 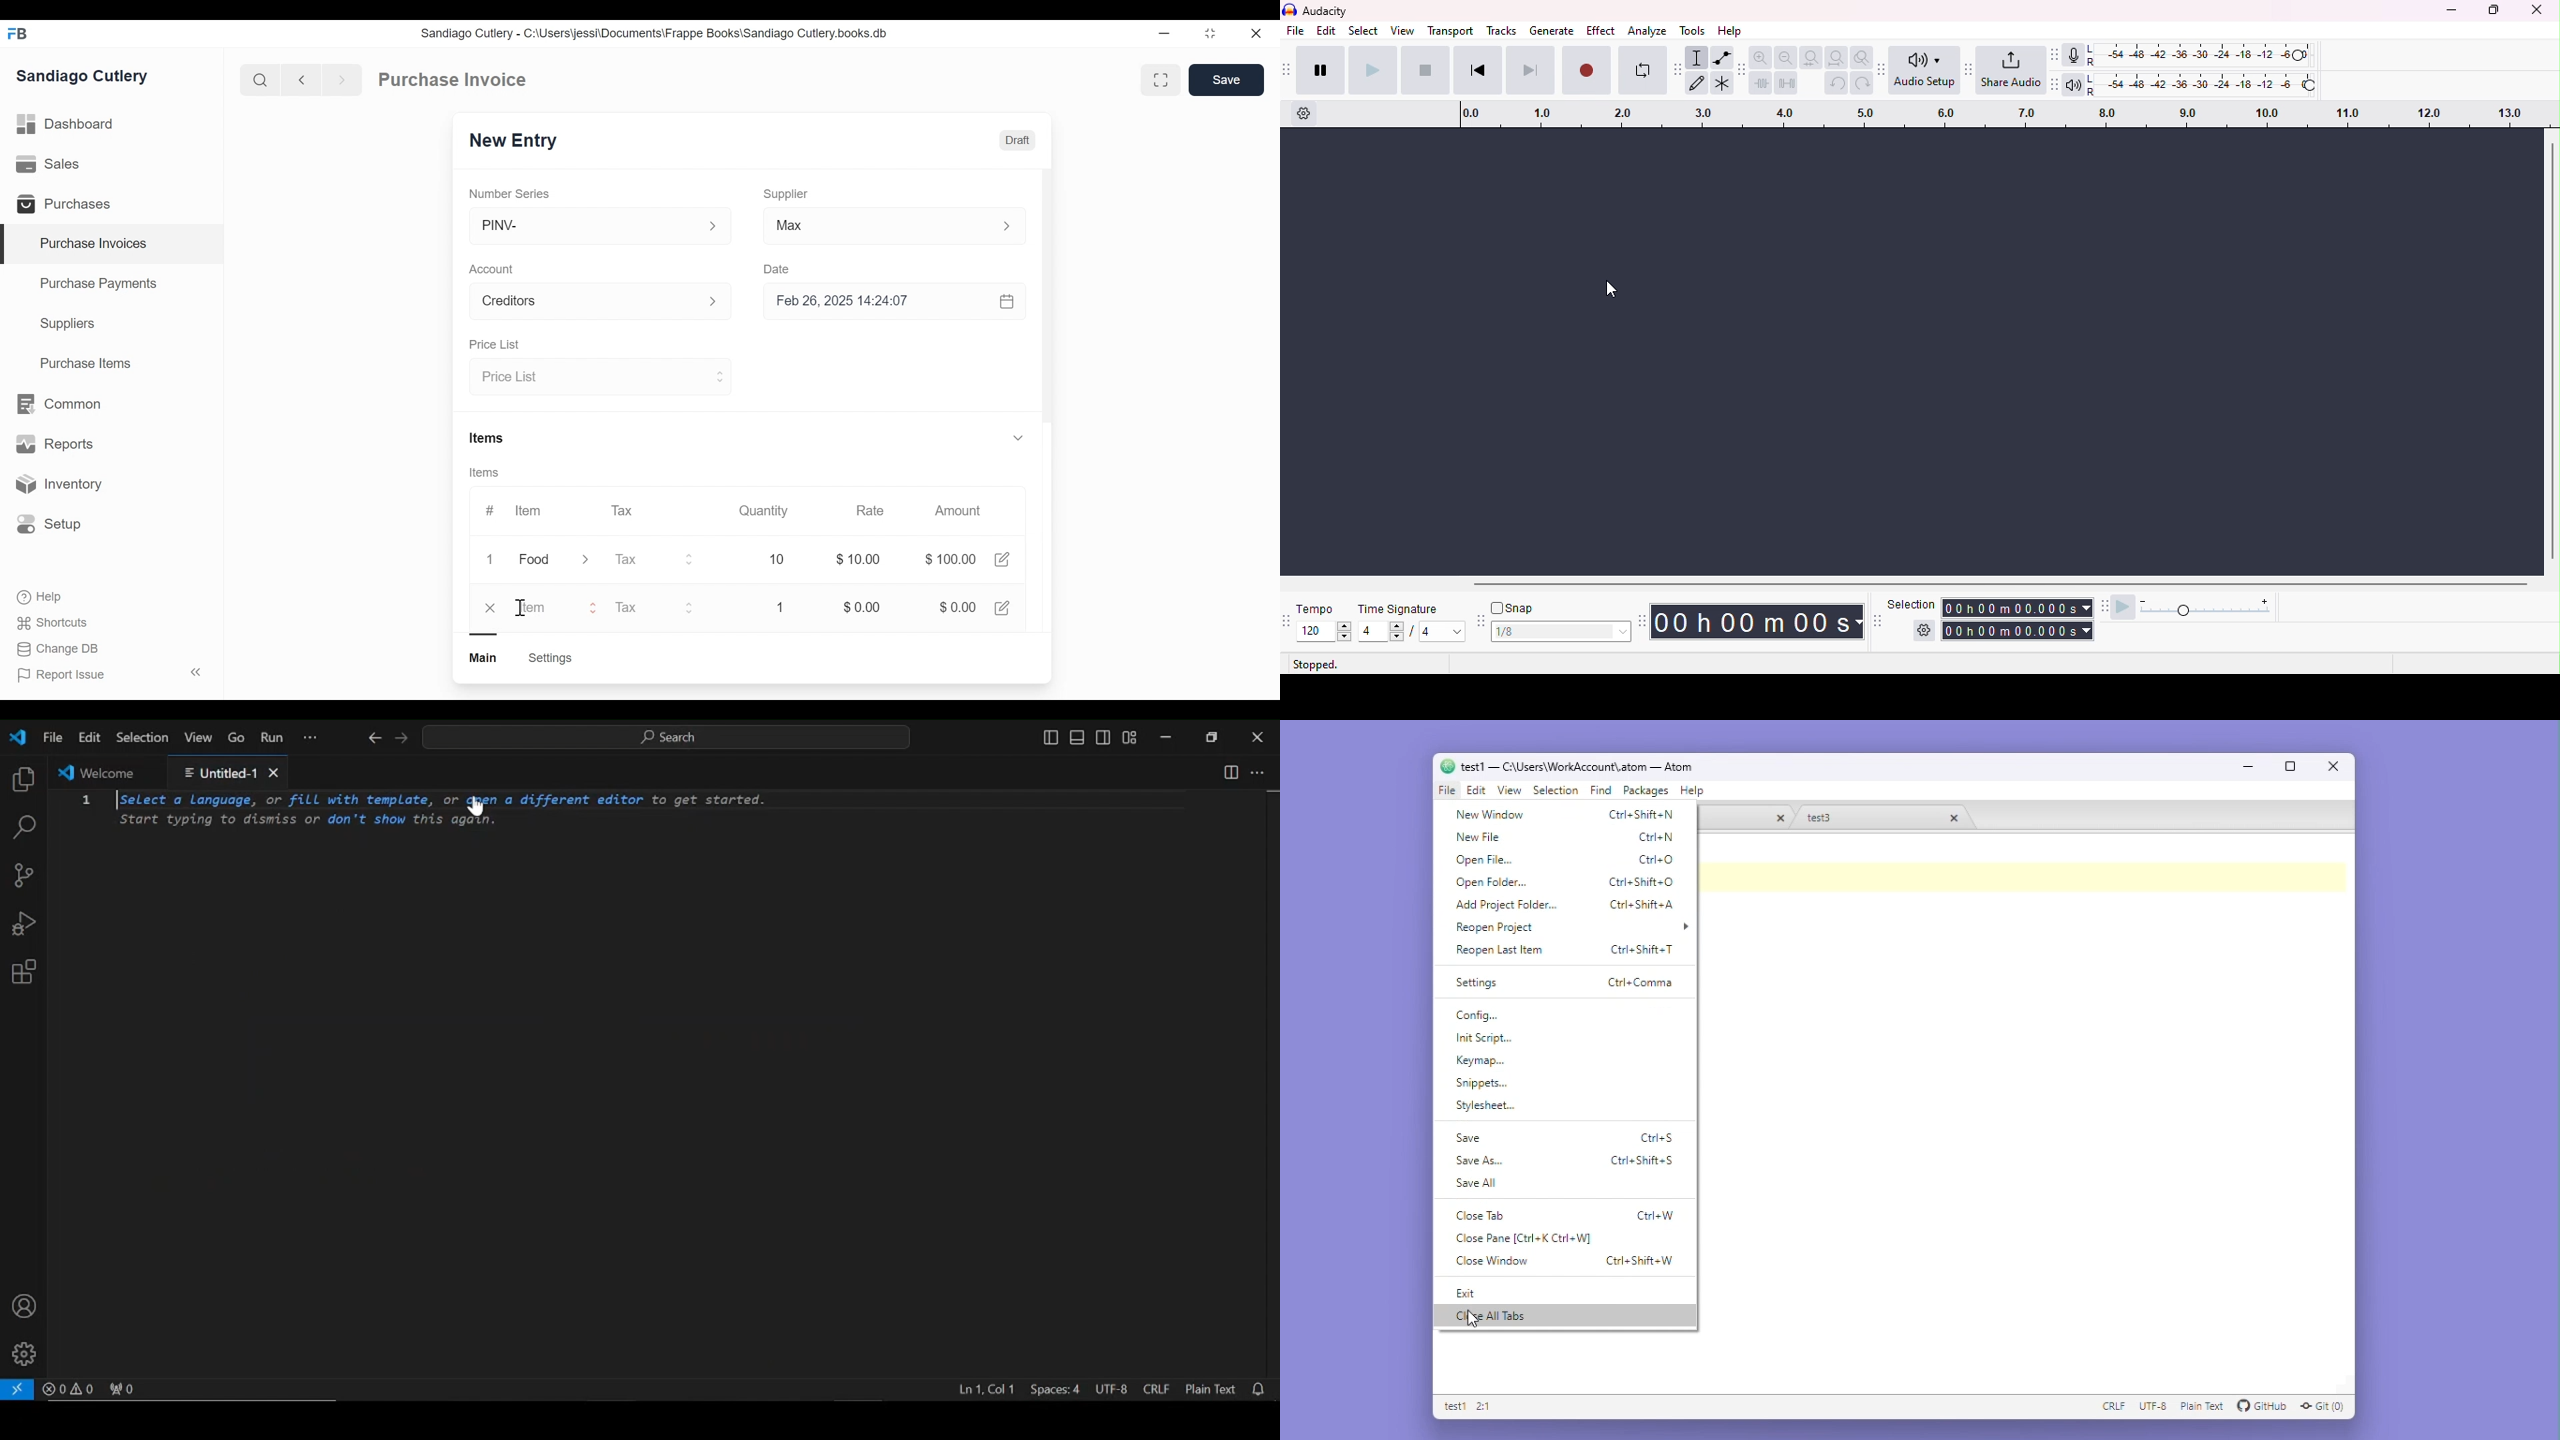 I want to click on title, so click(x=1320, y=11).